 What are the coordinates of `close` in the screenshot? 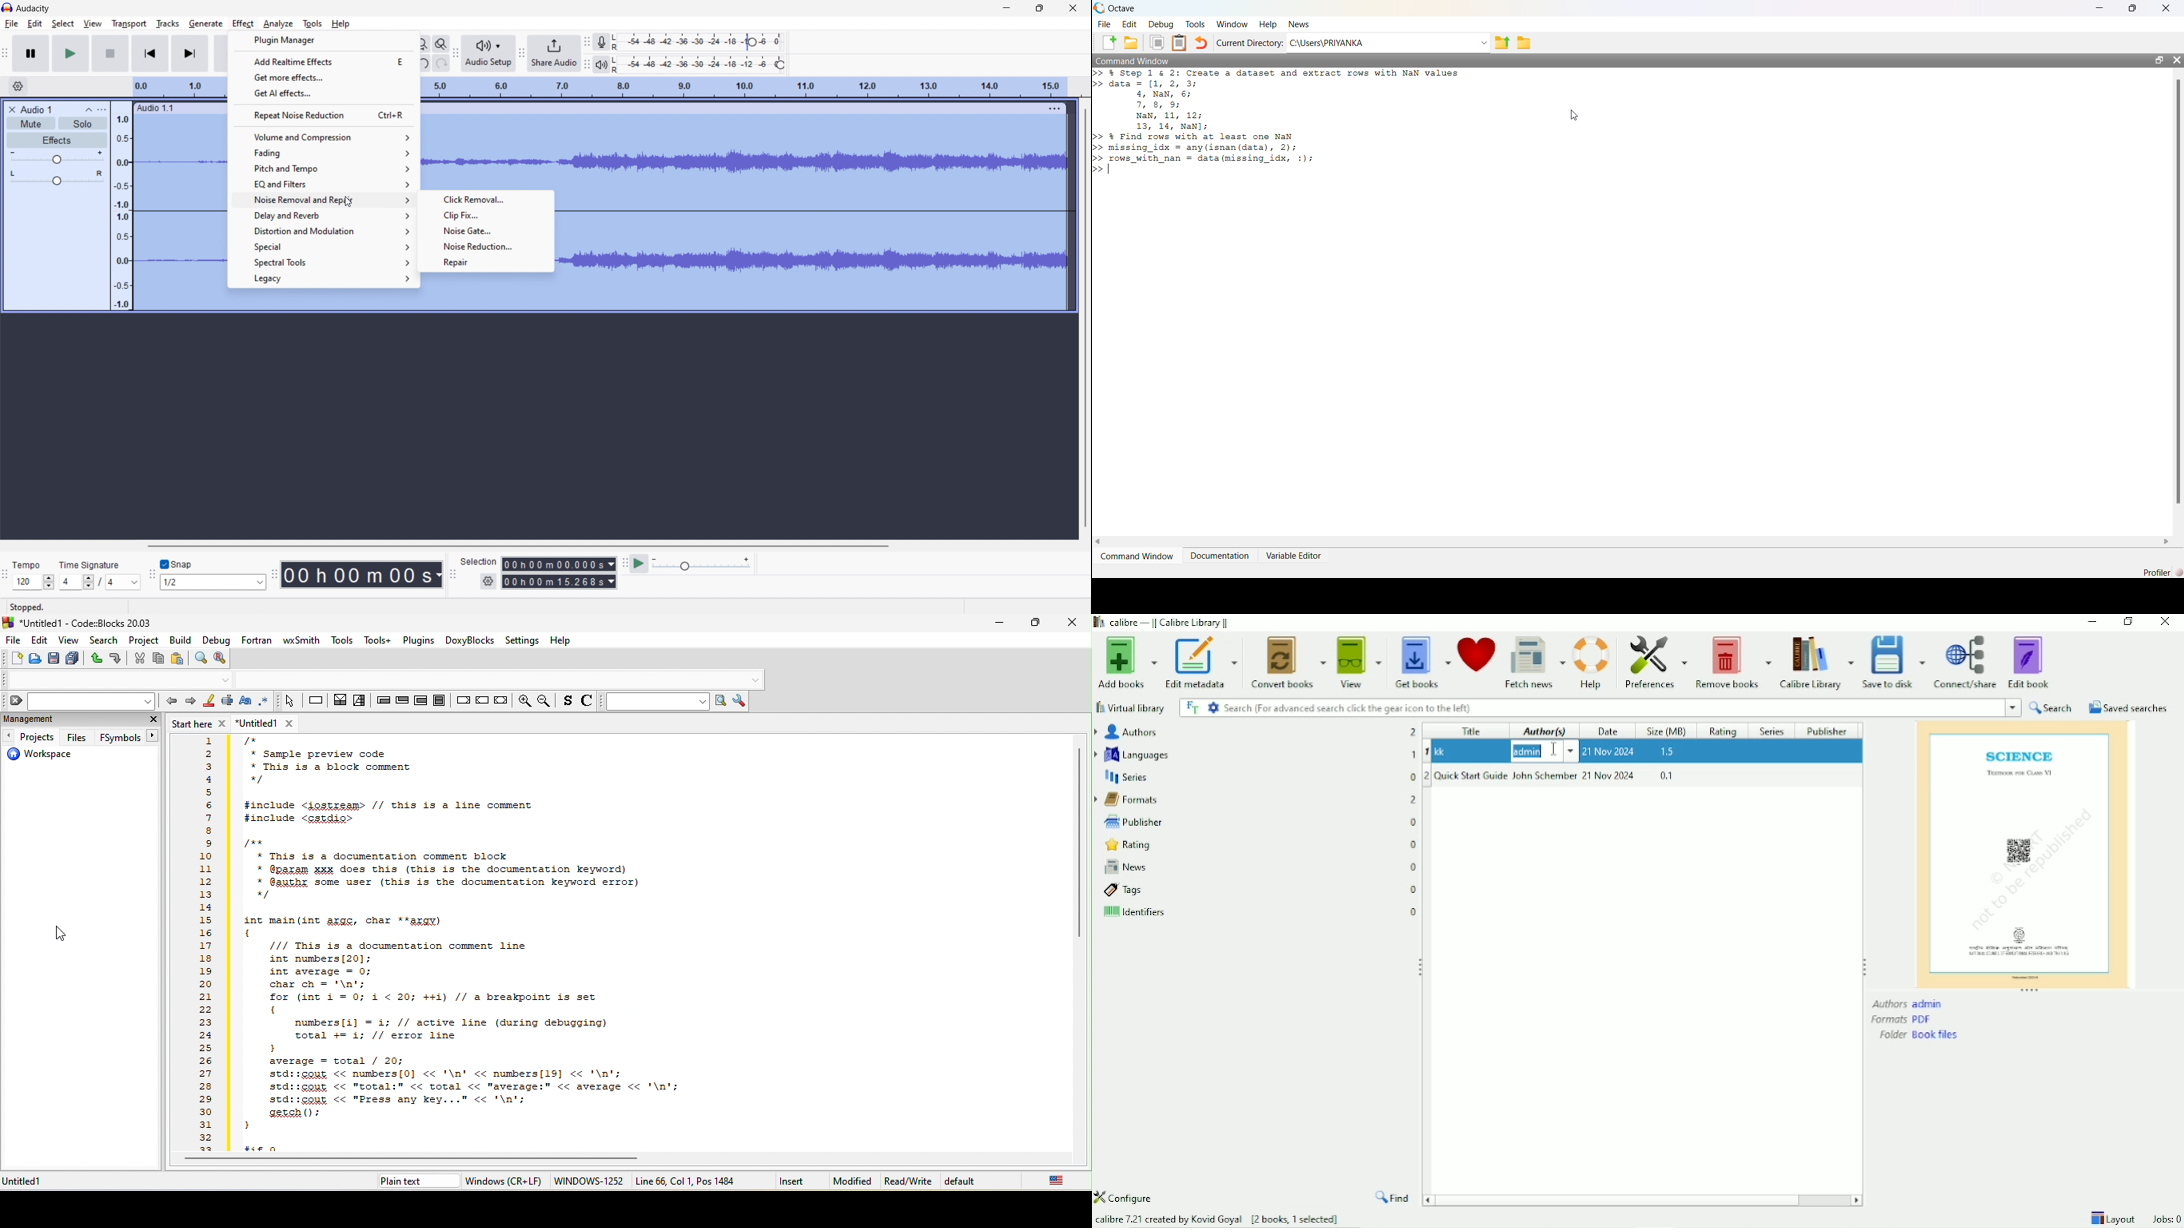 It's located at (2167, 9).